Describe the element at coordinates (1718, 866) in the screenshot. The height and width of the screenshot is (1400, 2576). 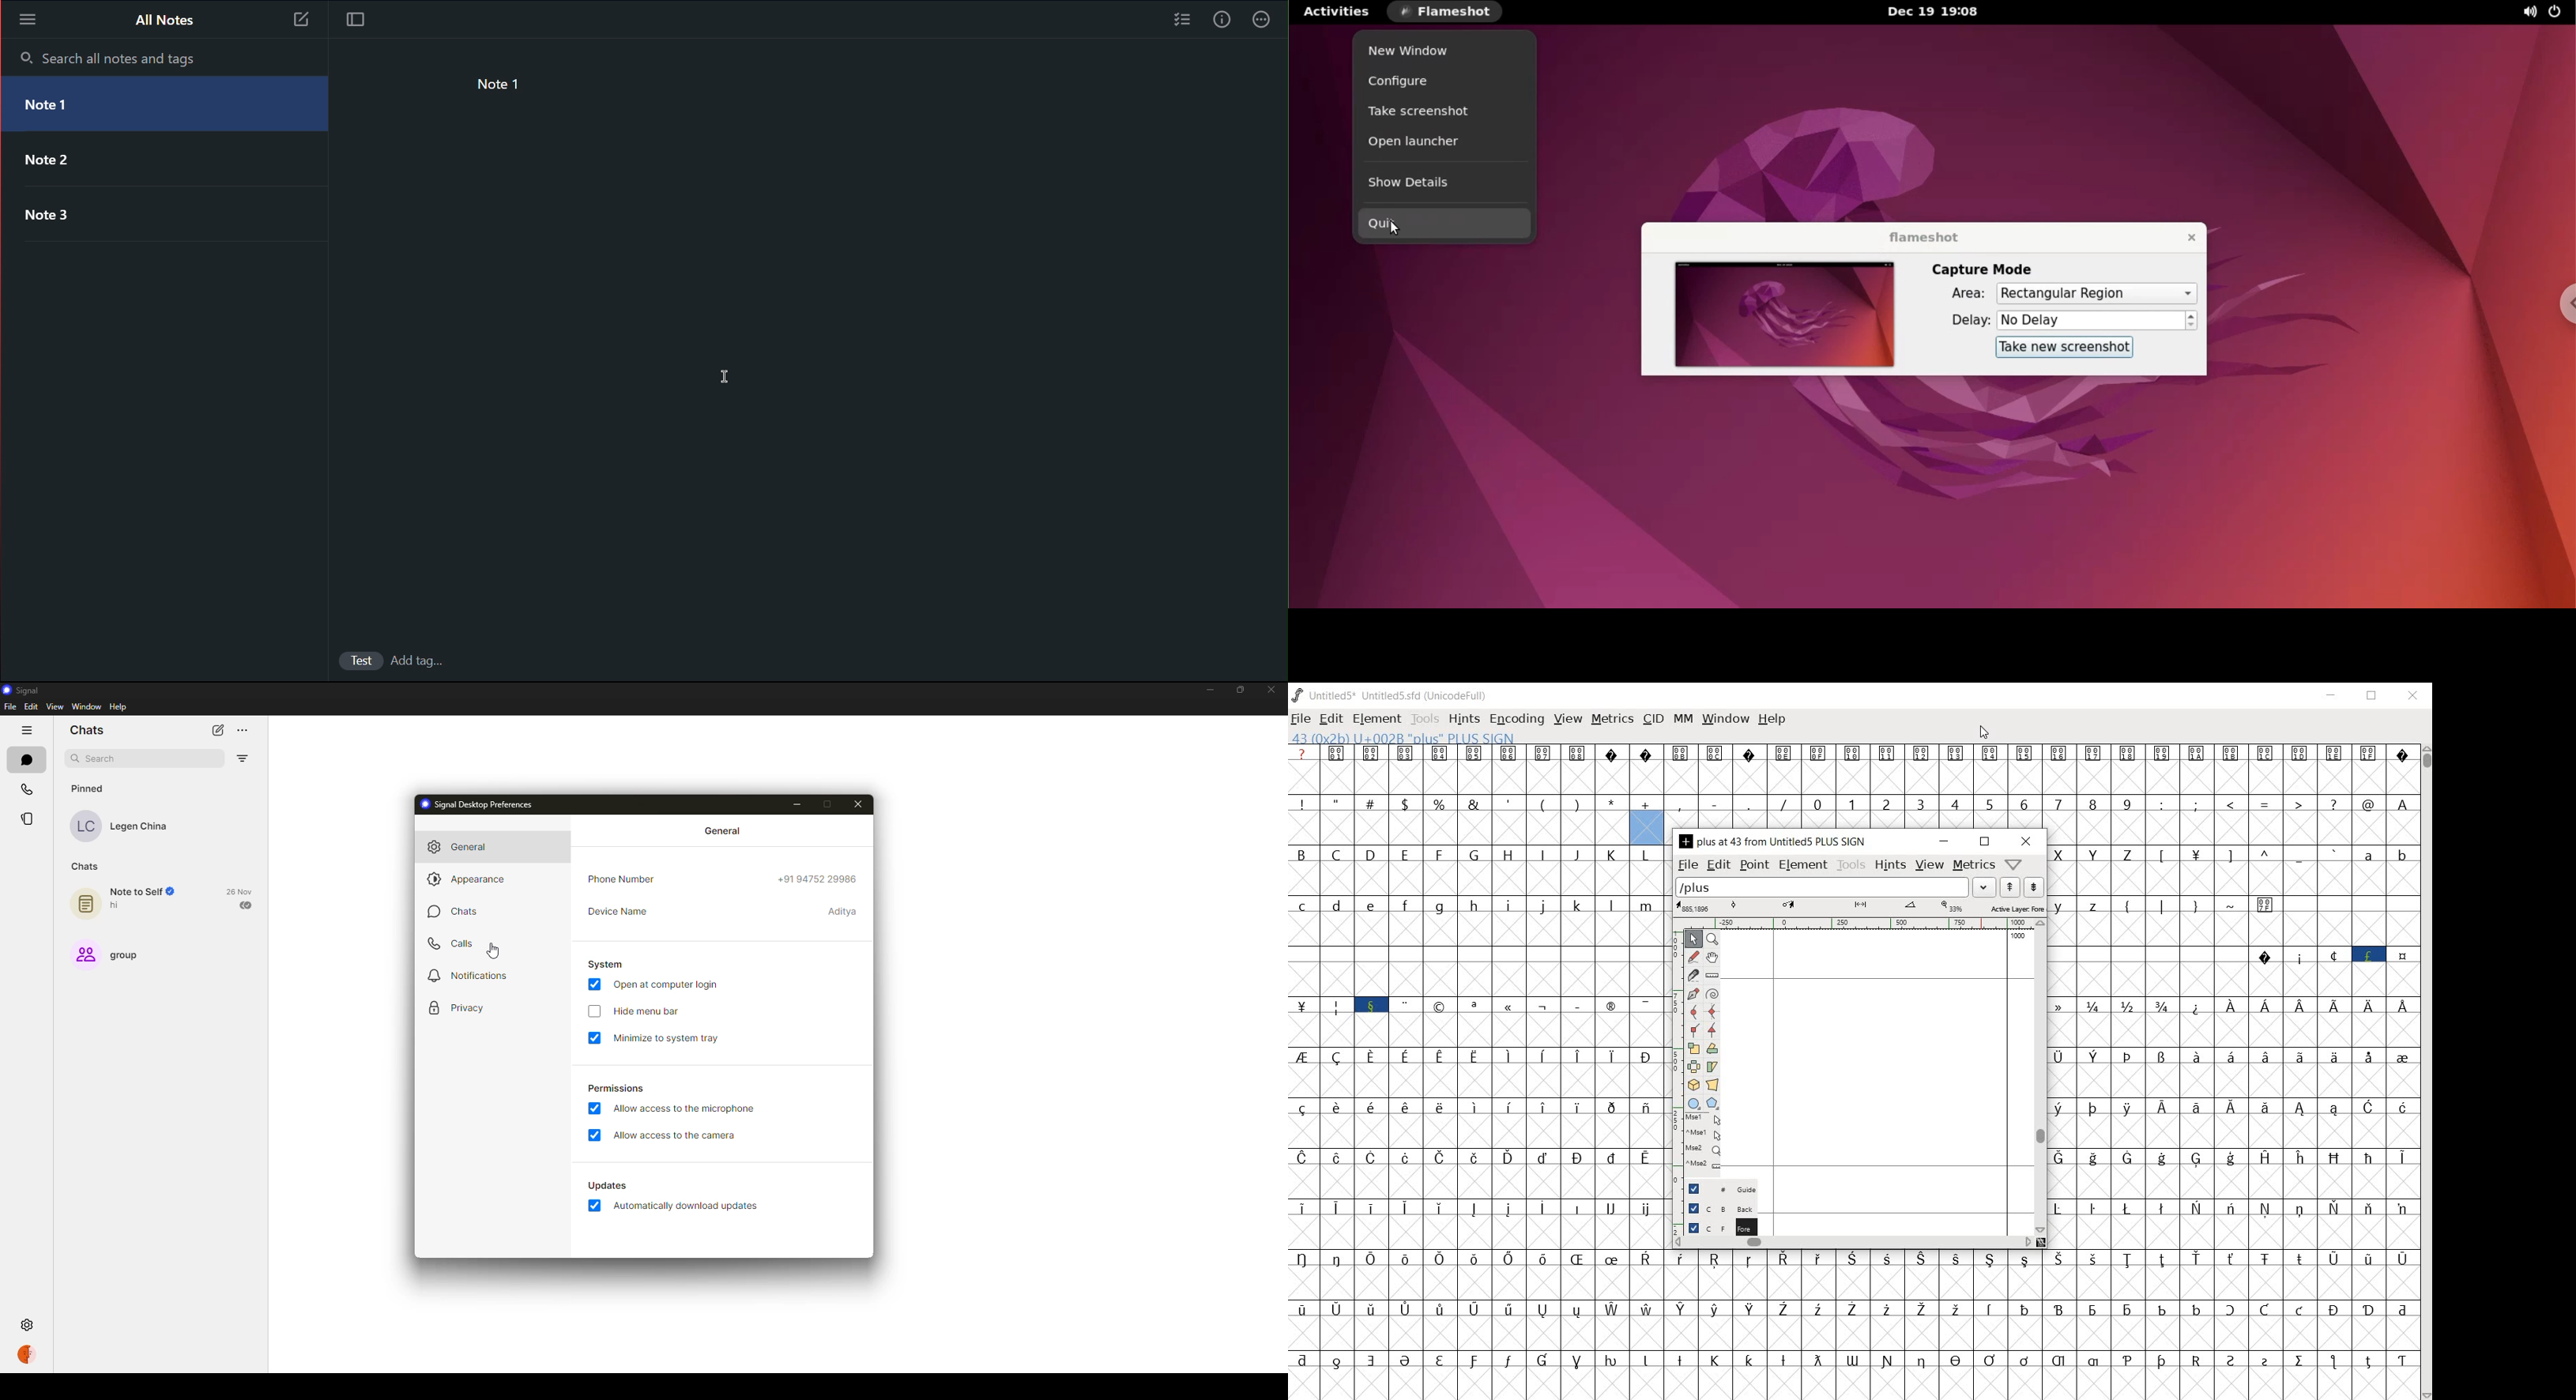
I see `edit` at that location.